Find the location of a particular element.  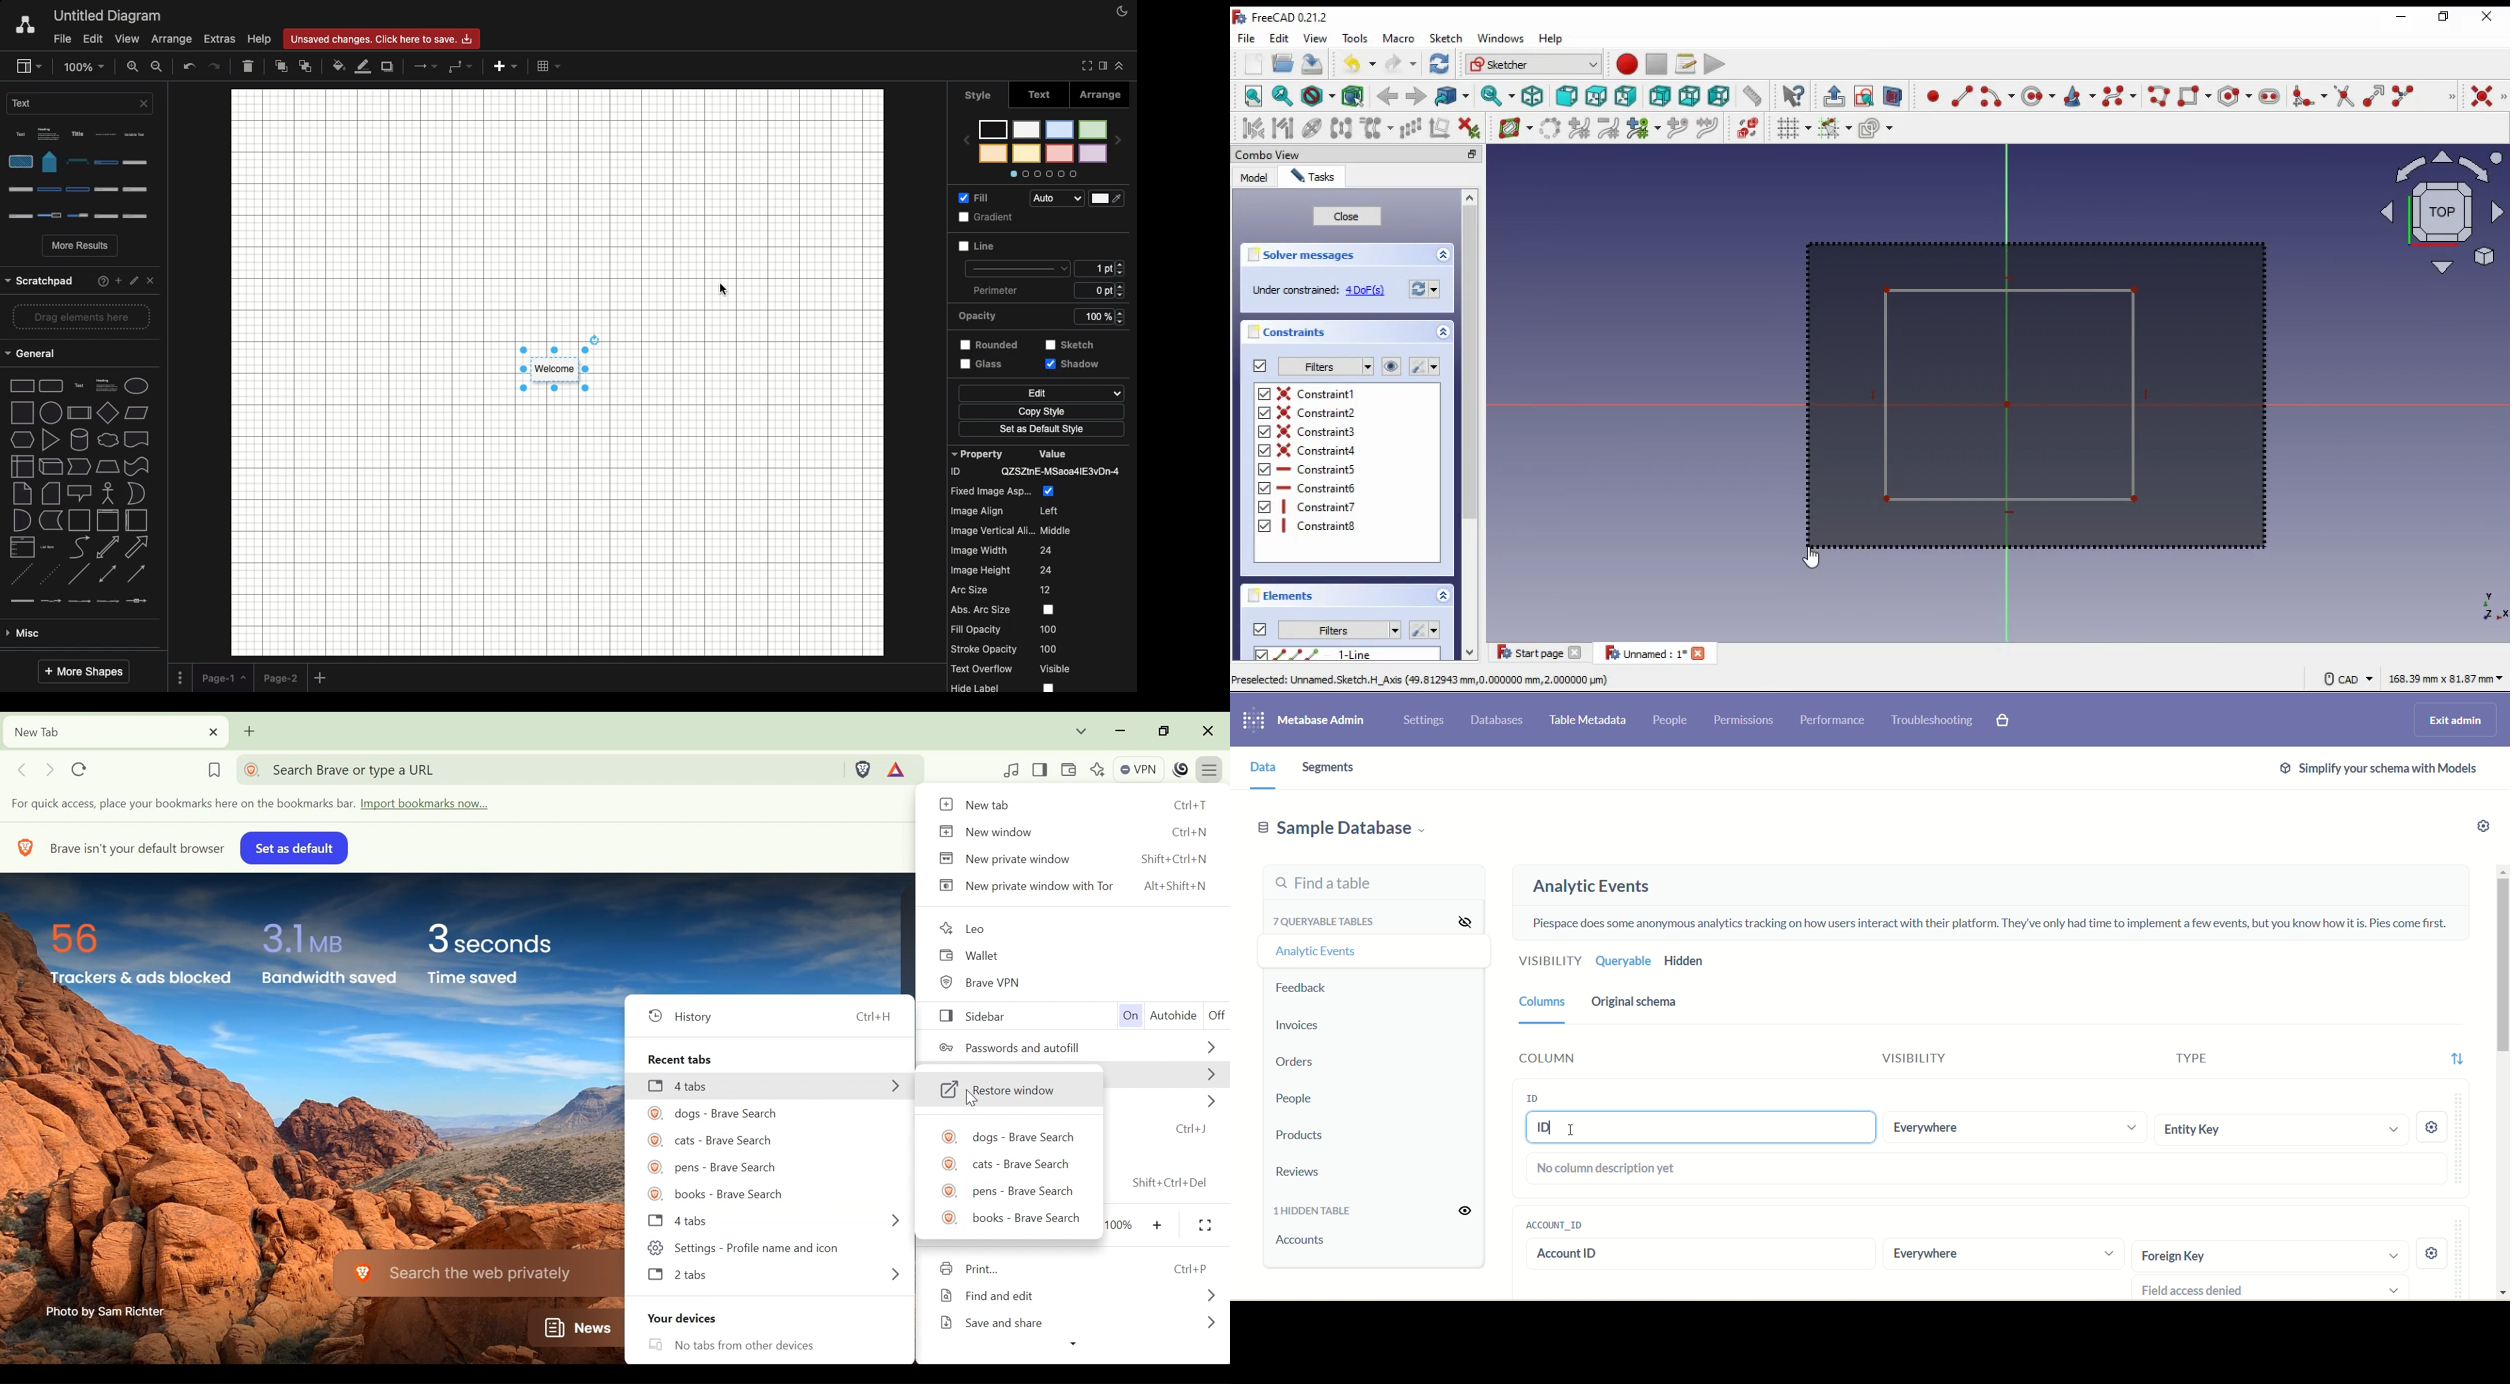

on/off constraint 3 is located at coordinates (1316, 430).